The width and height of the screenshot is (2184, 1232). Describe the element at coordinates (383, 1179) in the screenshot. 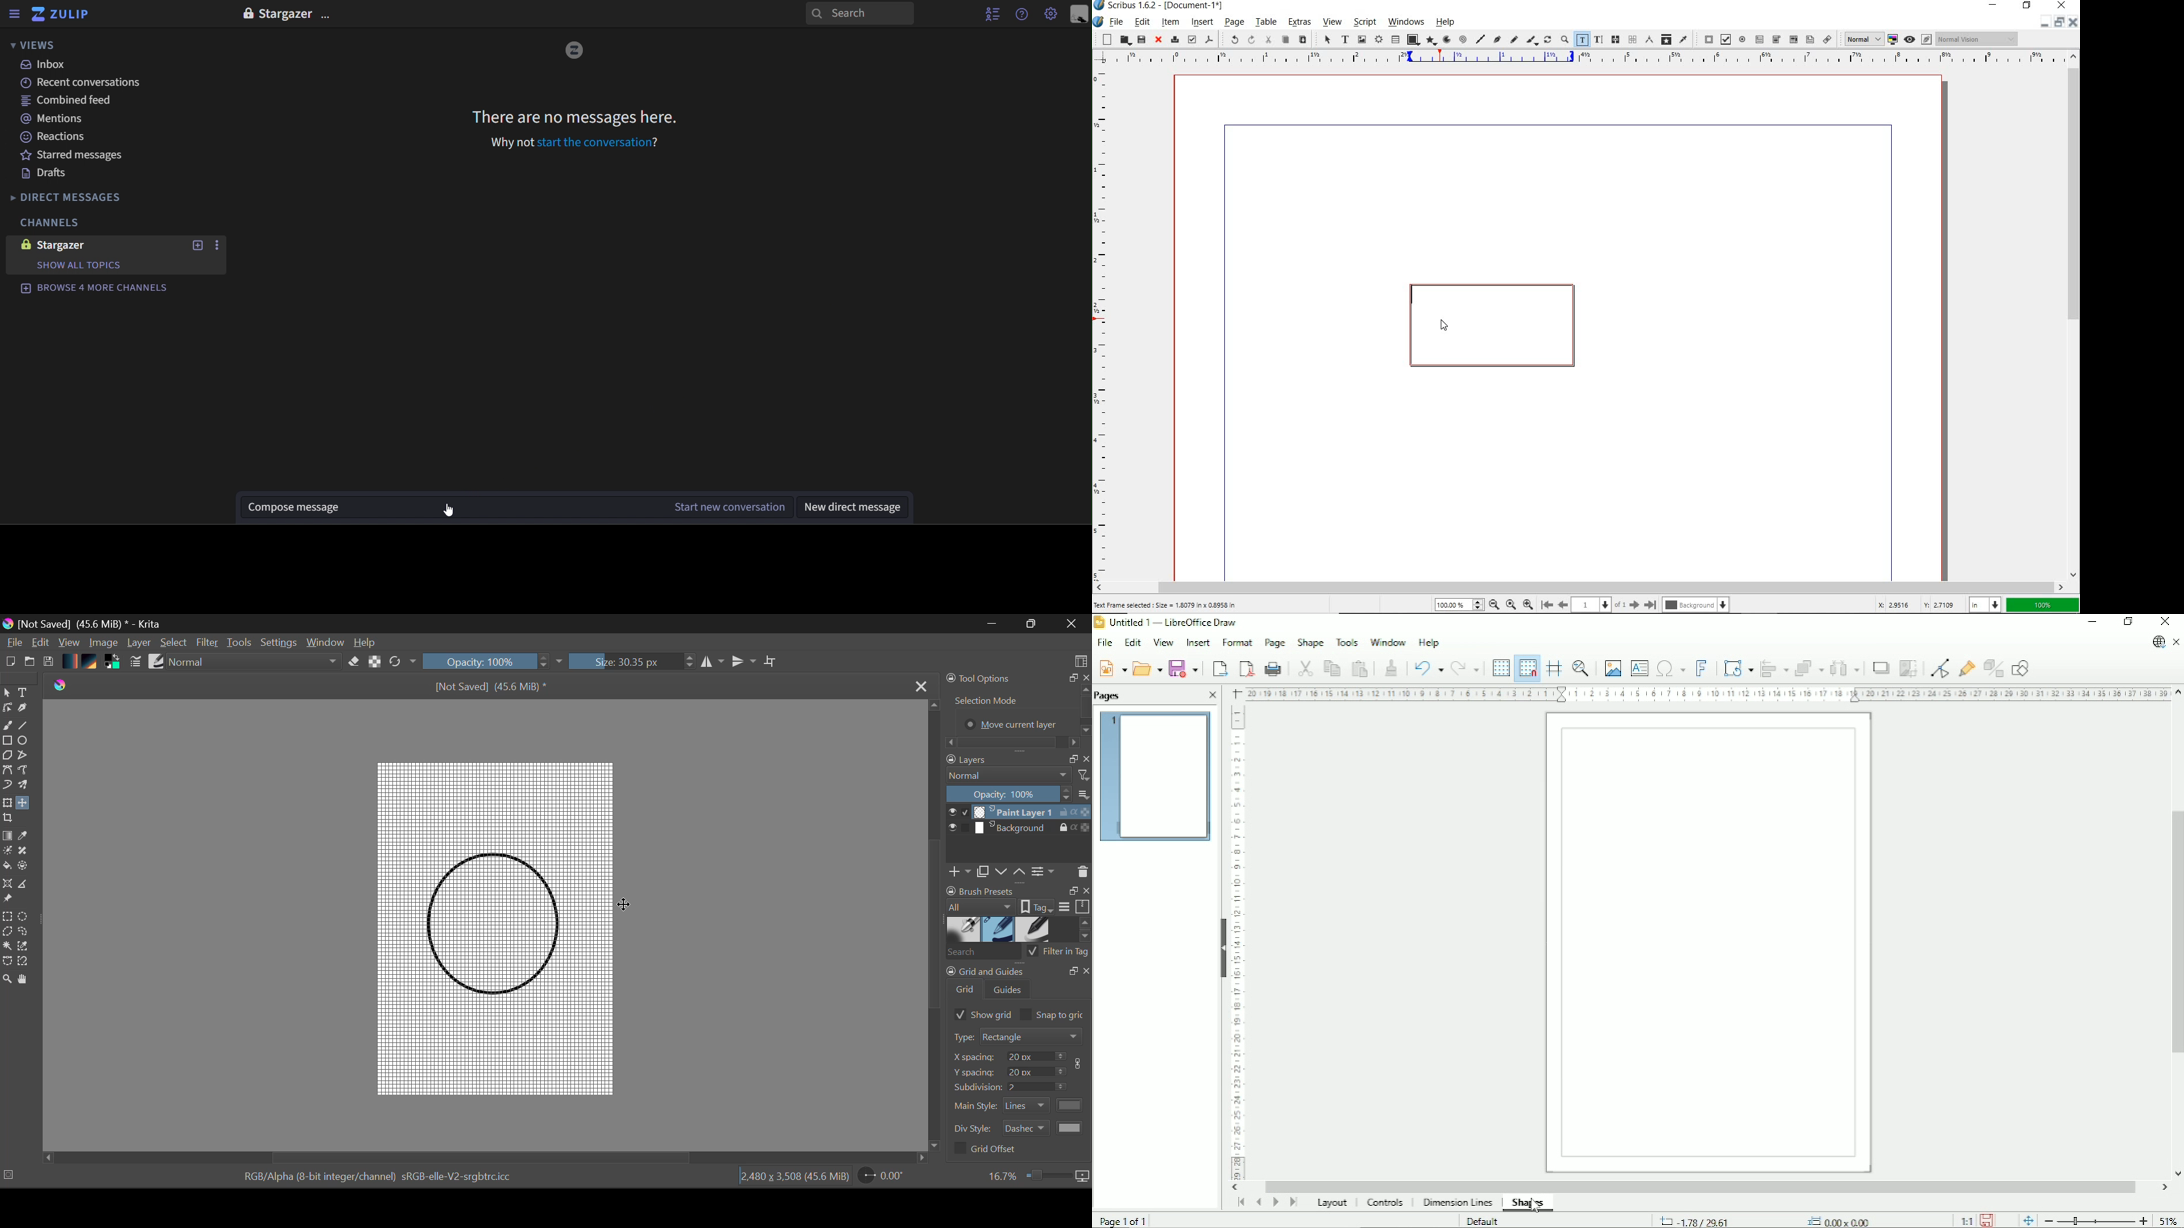

I see `Color Information` at that location.